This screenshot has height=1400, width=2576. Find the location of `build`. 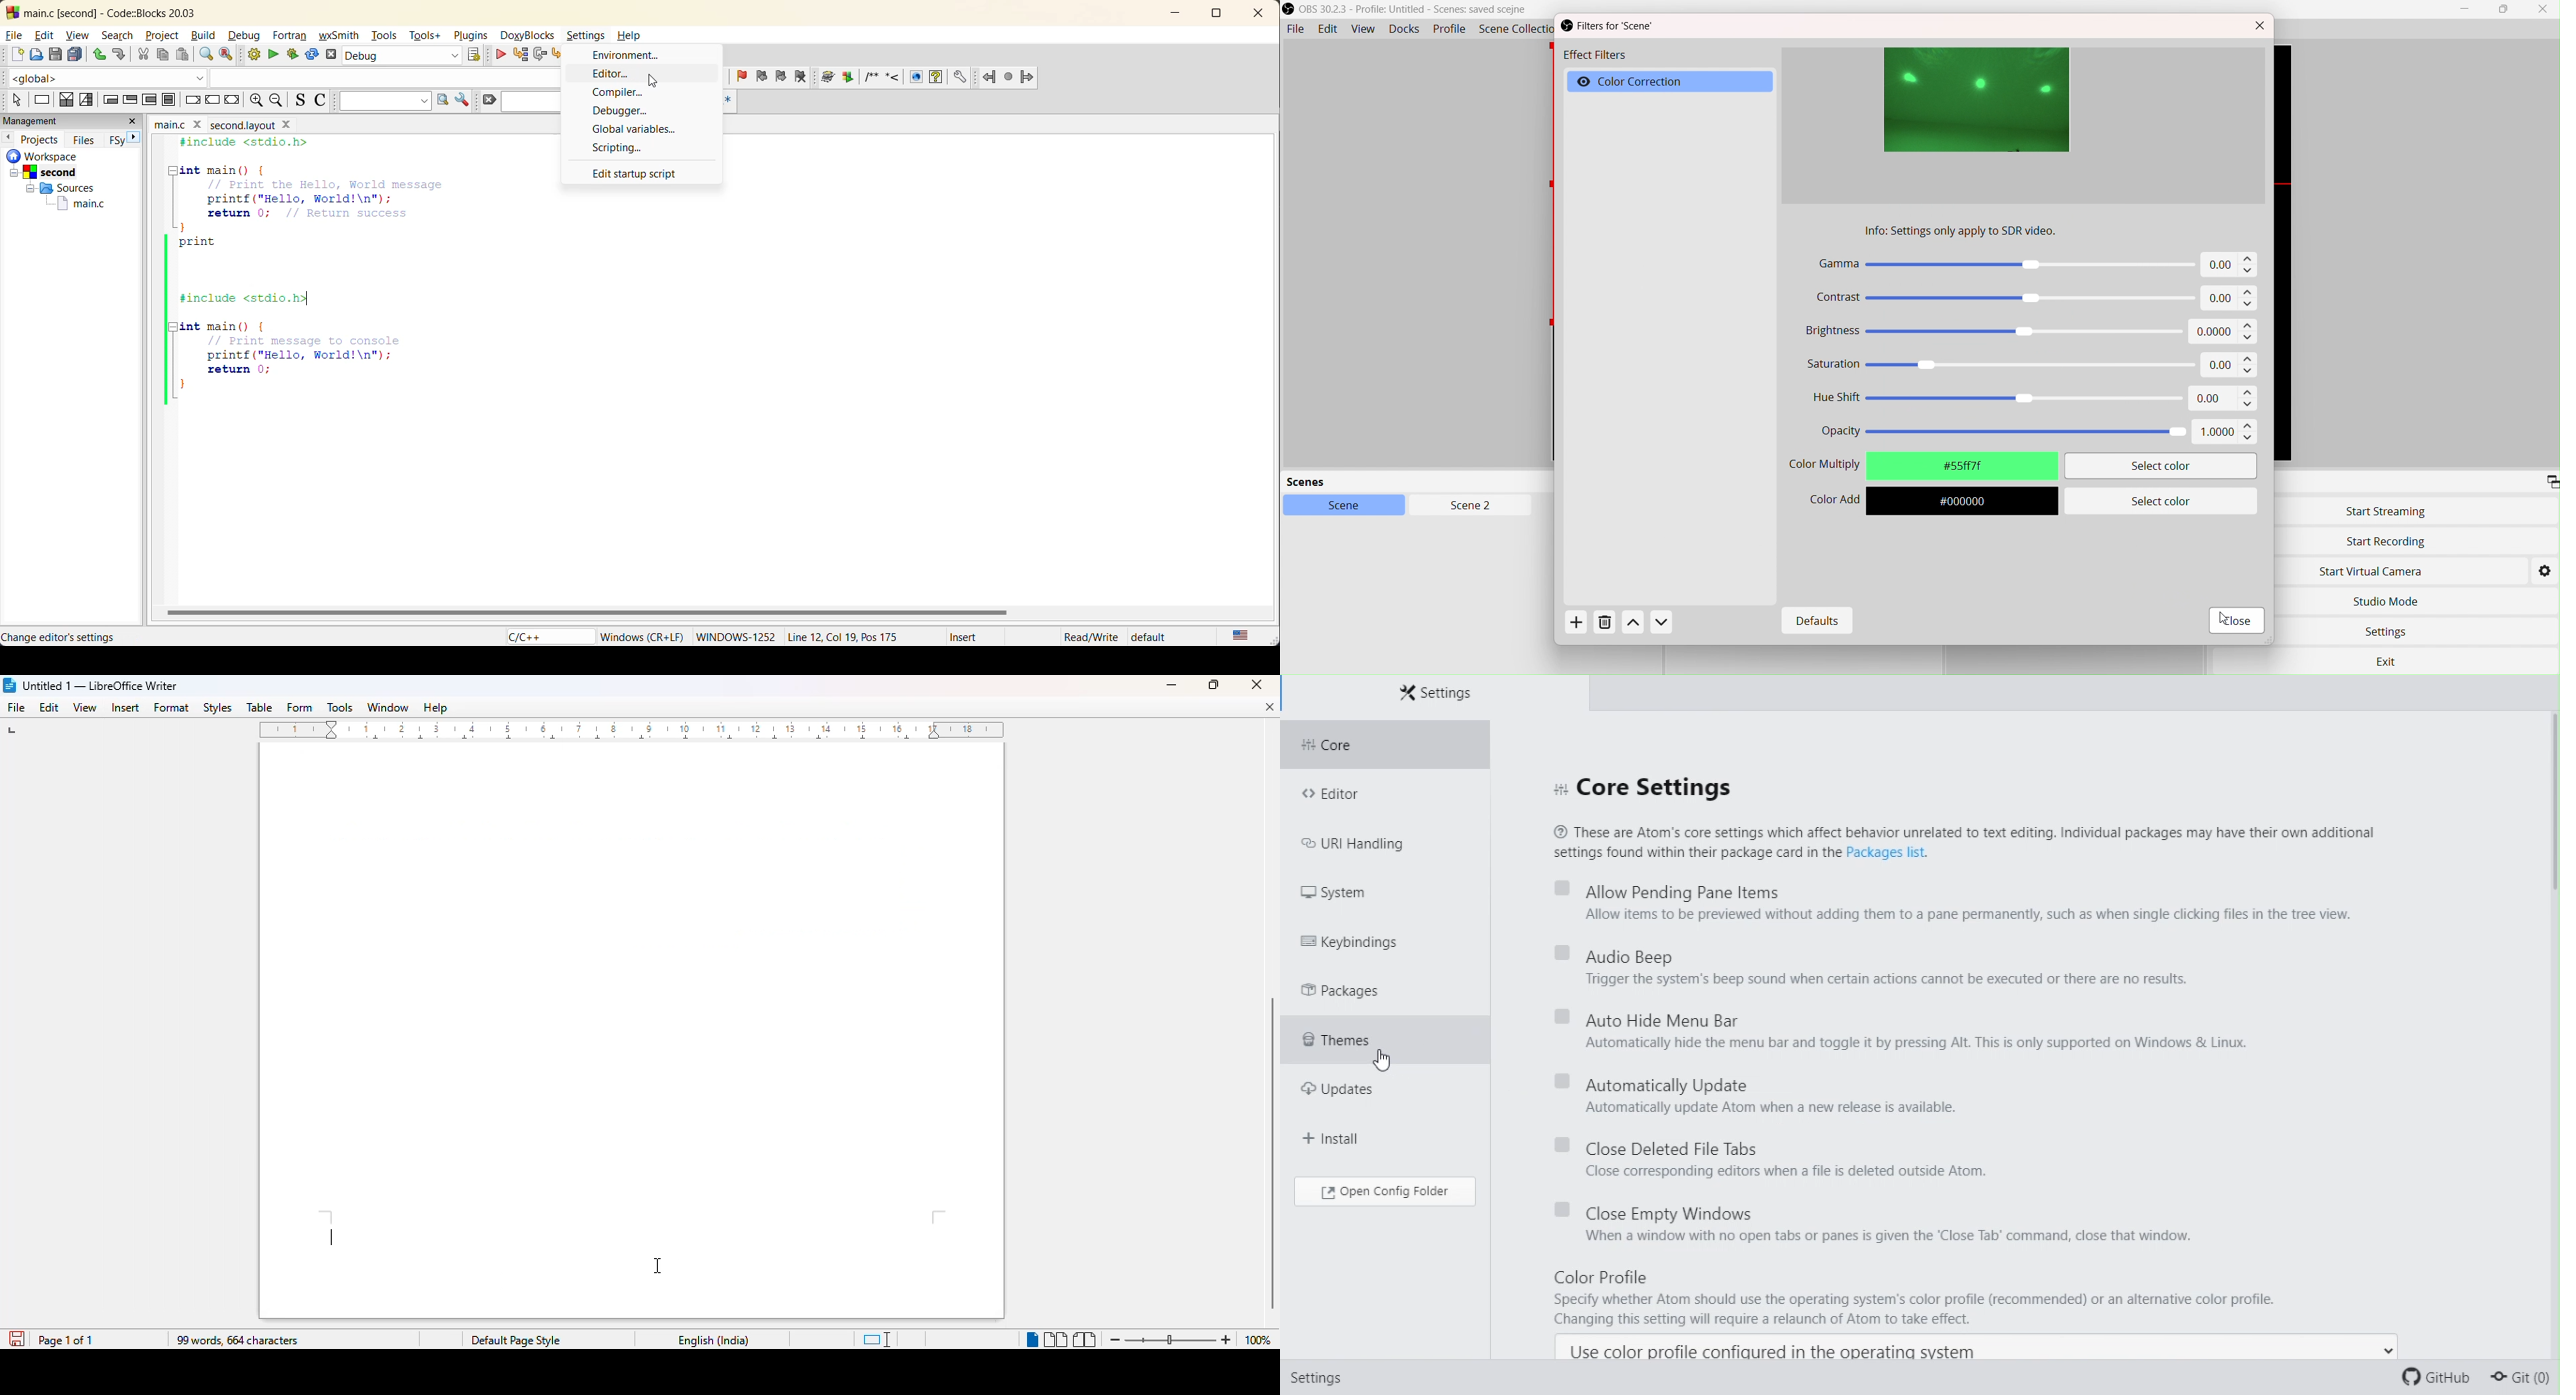

build is located at coordinates (251, 54).